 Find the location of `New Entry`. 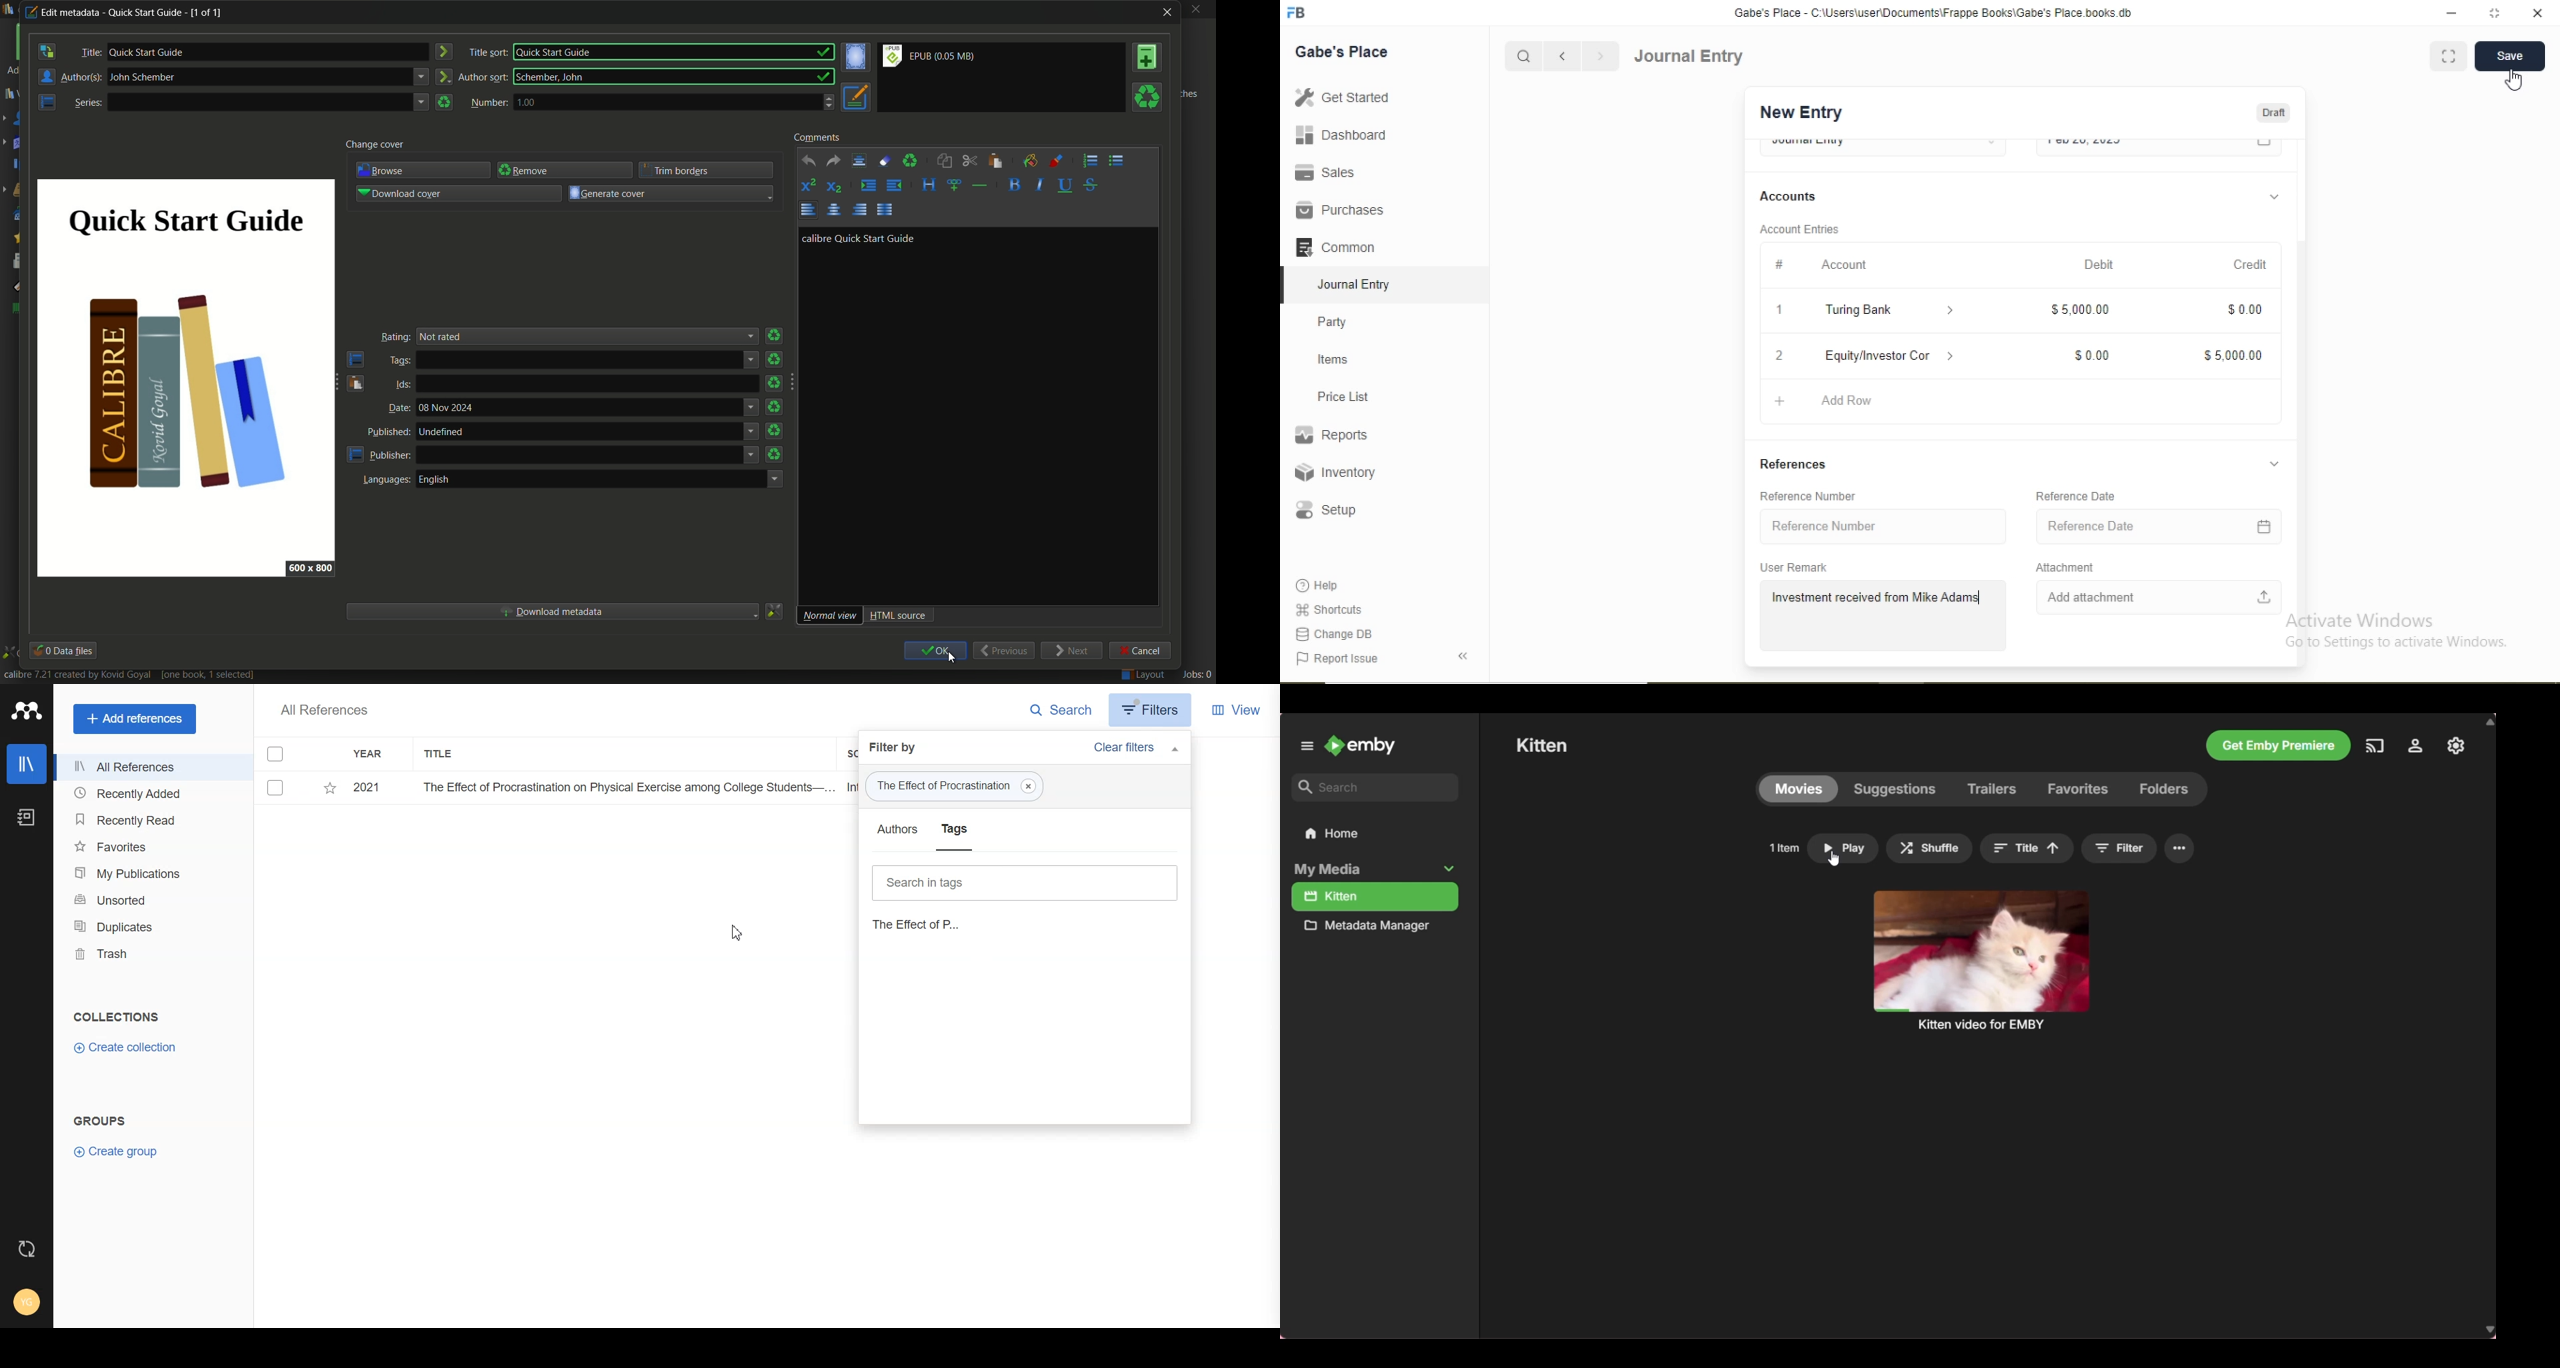

New Entry is located at coordinates (1800, 113).